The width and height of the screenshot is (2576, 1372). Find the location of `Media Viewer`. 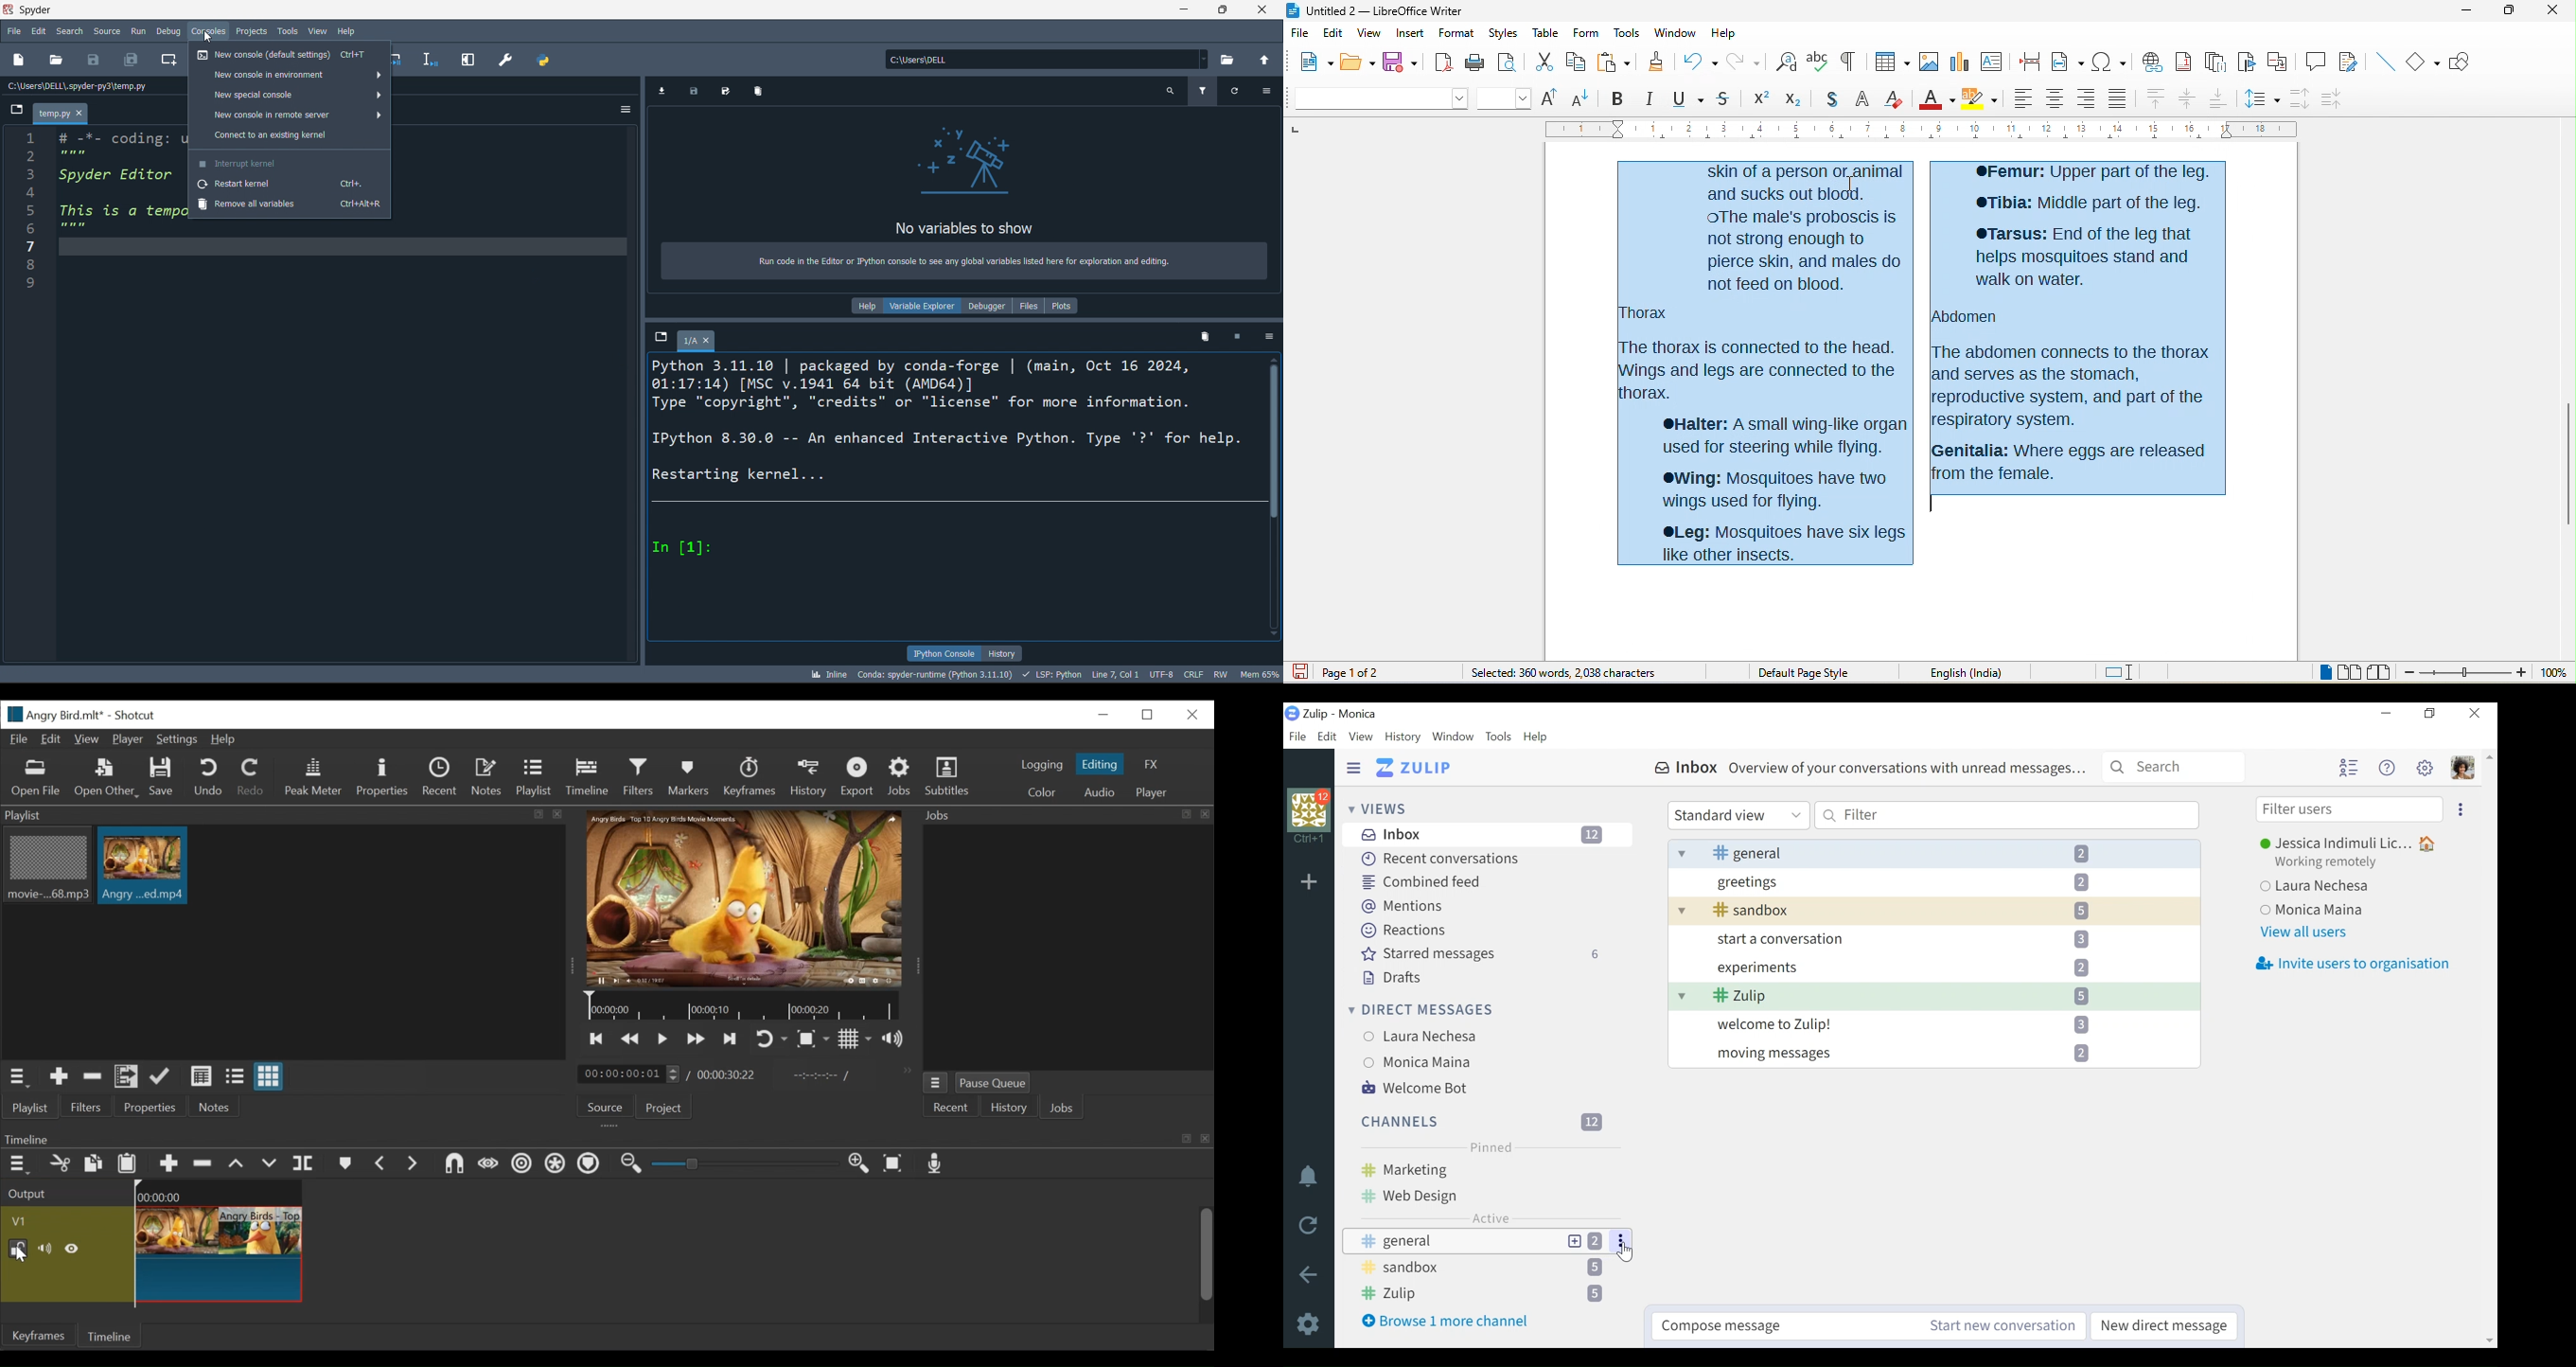

Media Viewer is located at coordinates (741, 899).